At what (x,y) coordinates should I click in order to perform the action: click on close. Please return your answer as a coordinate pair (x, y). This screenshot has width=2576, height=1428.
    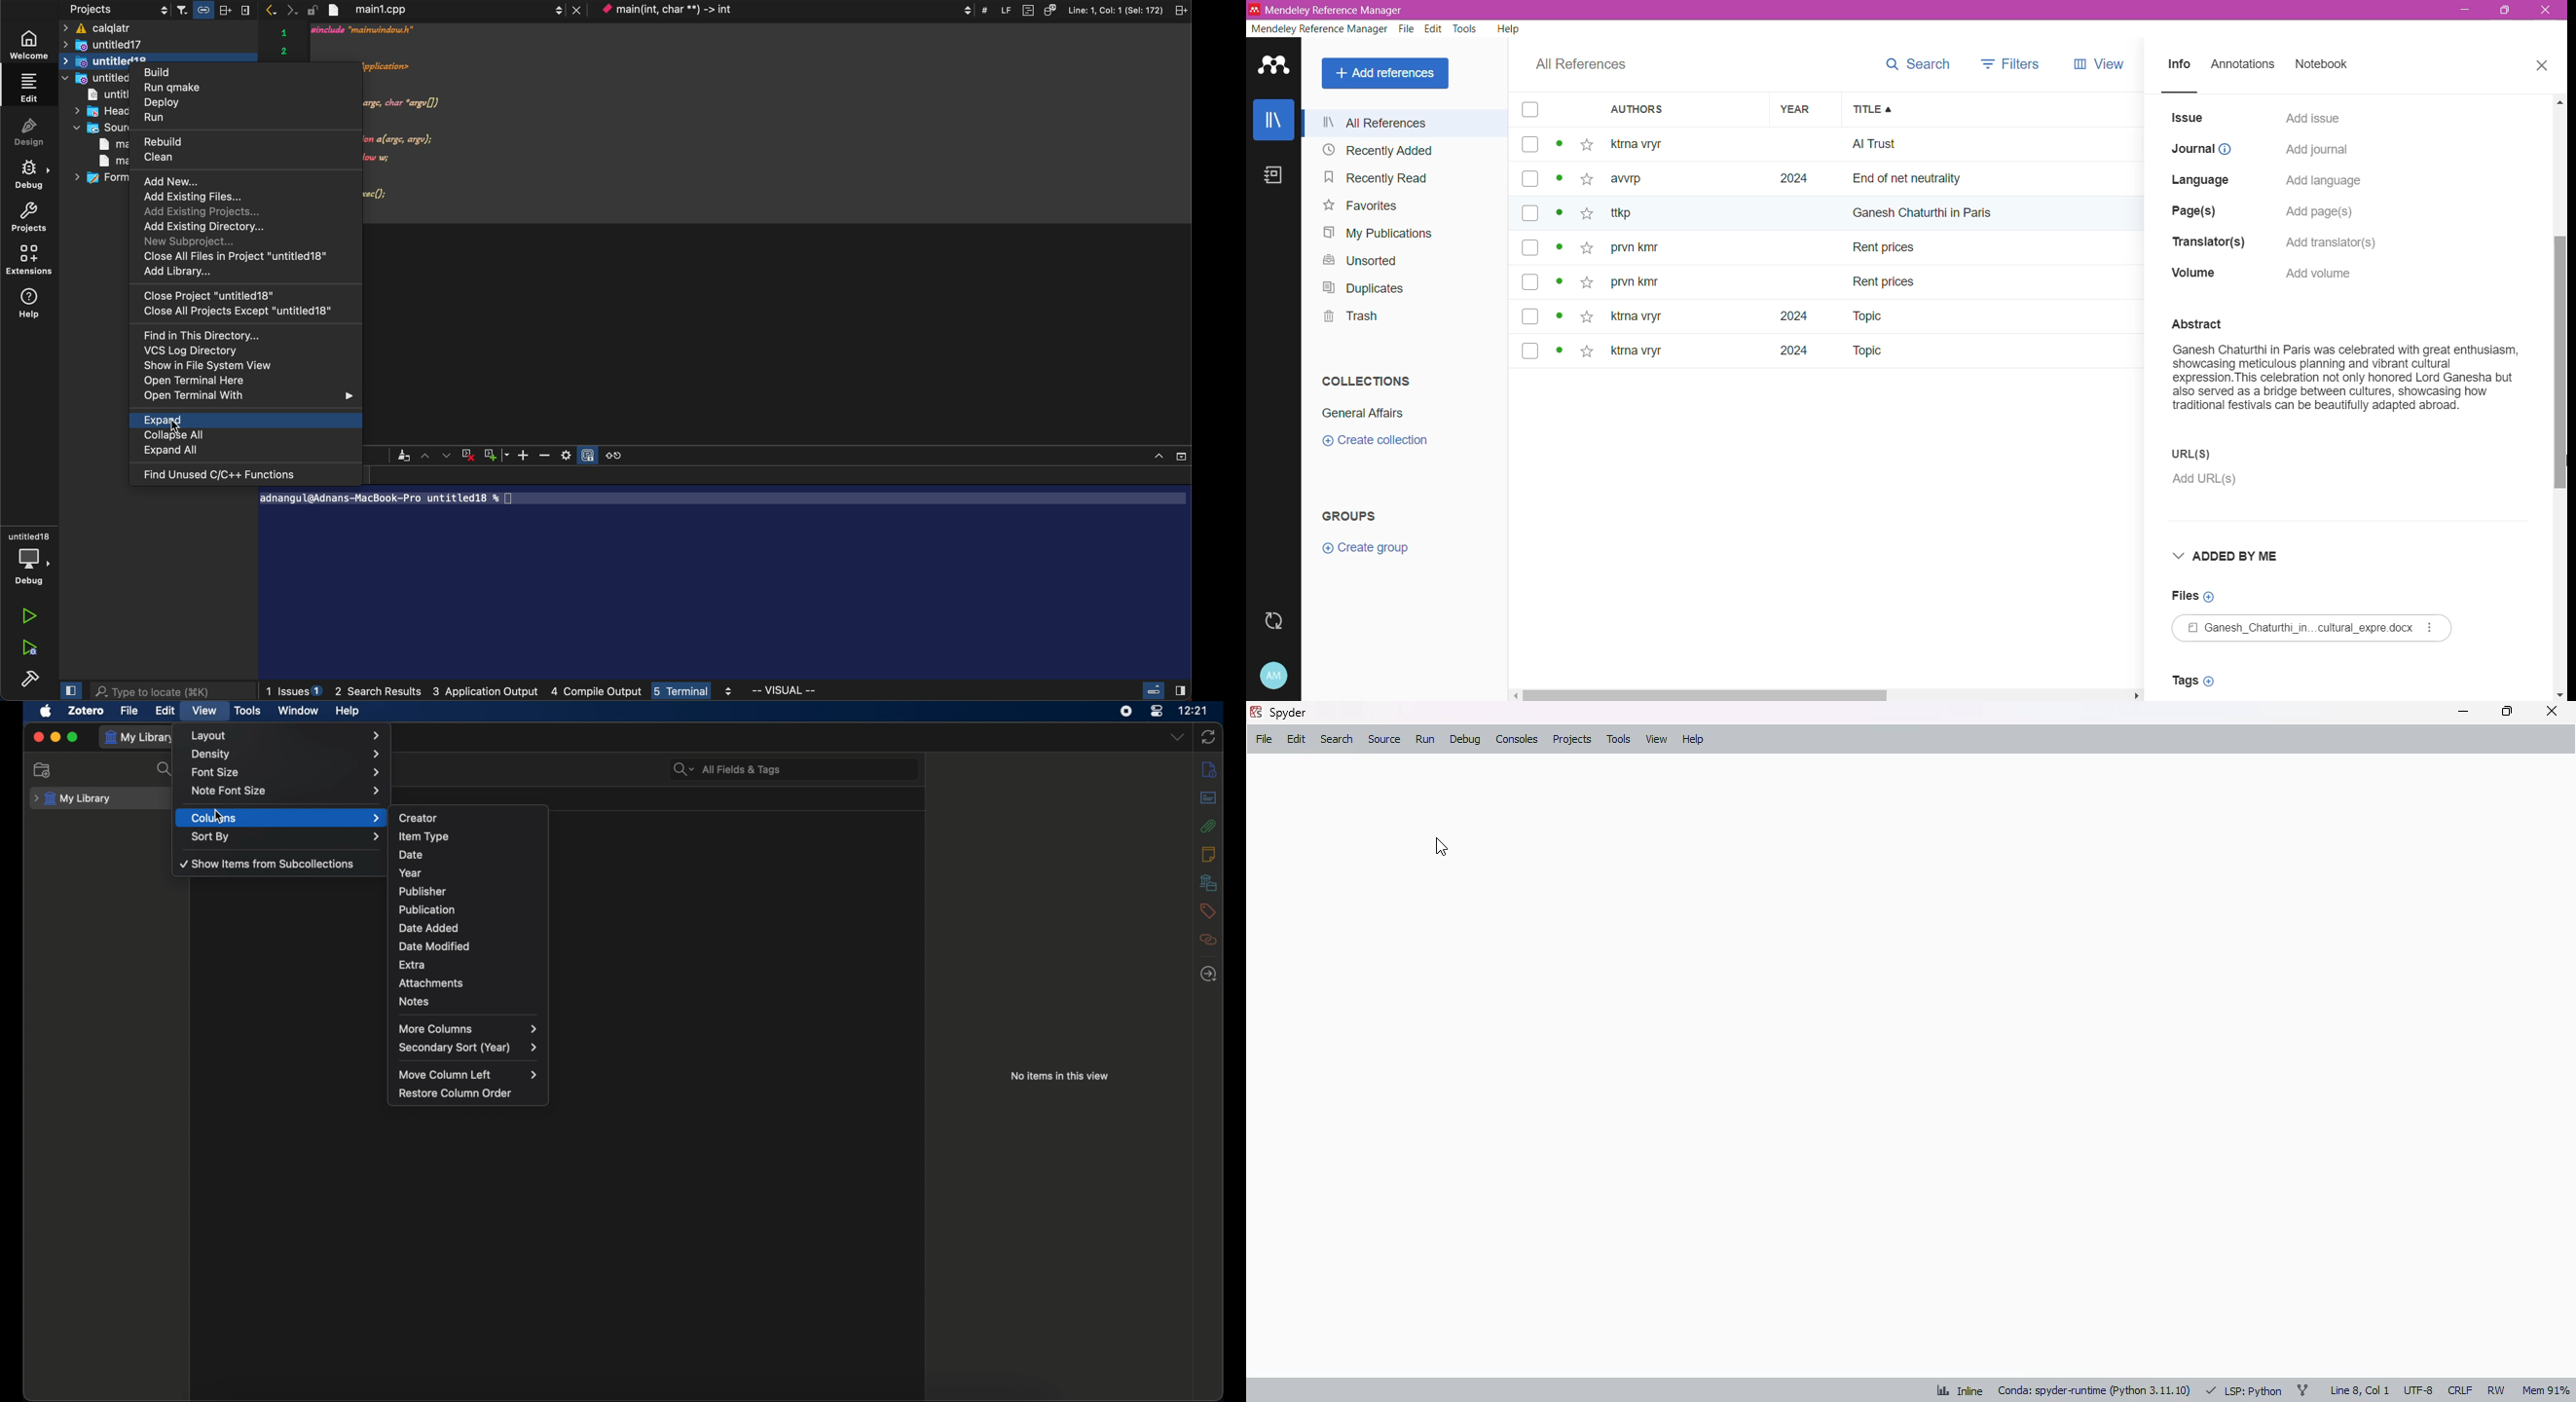
    Looking at the image, I should click on (39, 737).